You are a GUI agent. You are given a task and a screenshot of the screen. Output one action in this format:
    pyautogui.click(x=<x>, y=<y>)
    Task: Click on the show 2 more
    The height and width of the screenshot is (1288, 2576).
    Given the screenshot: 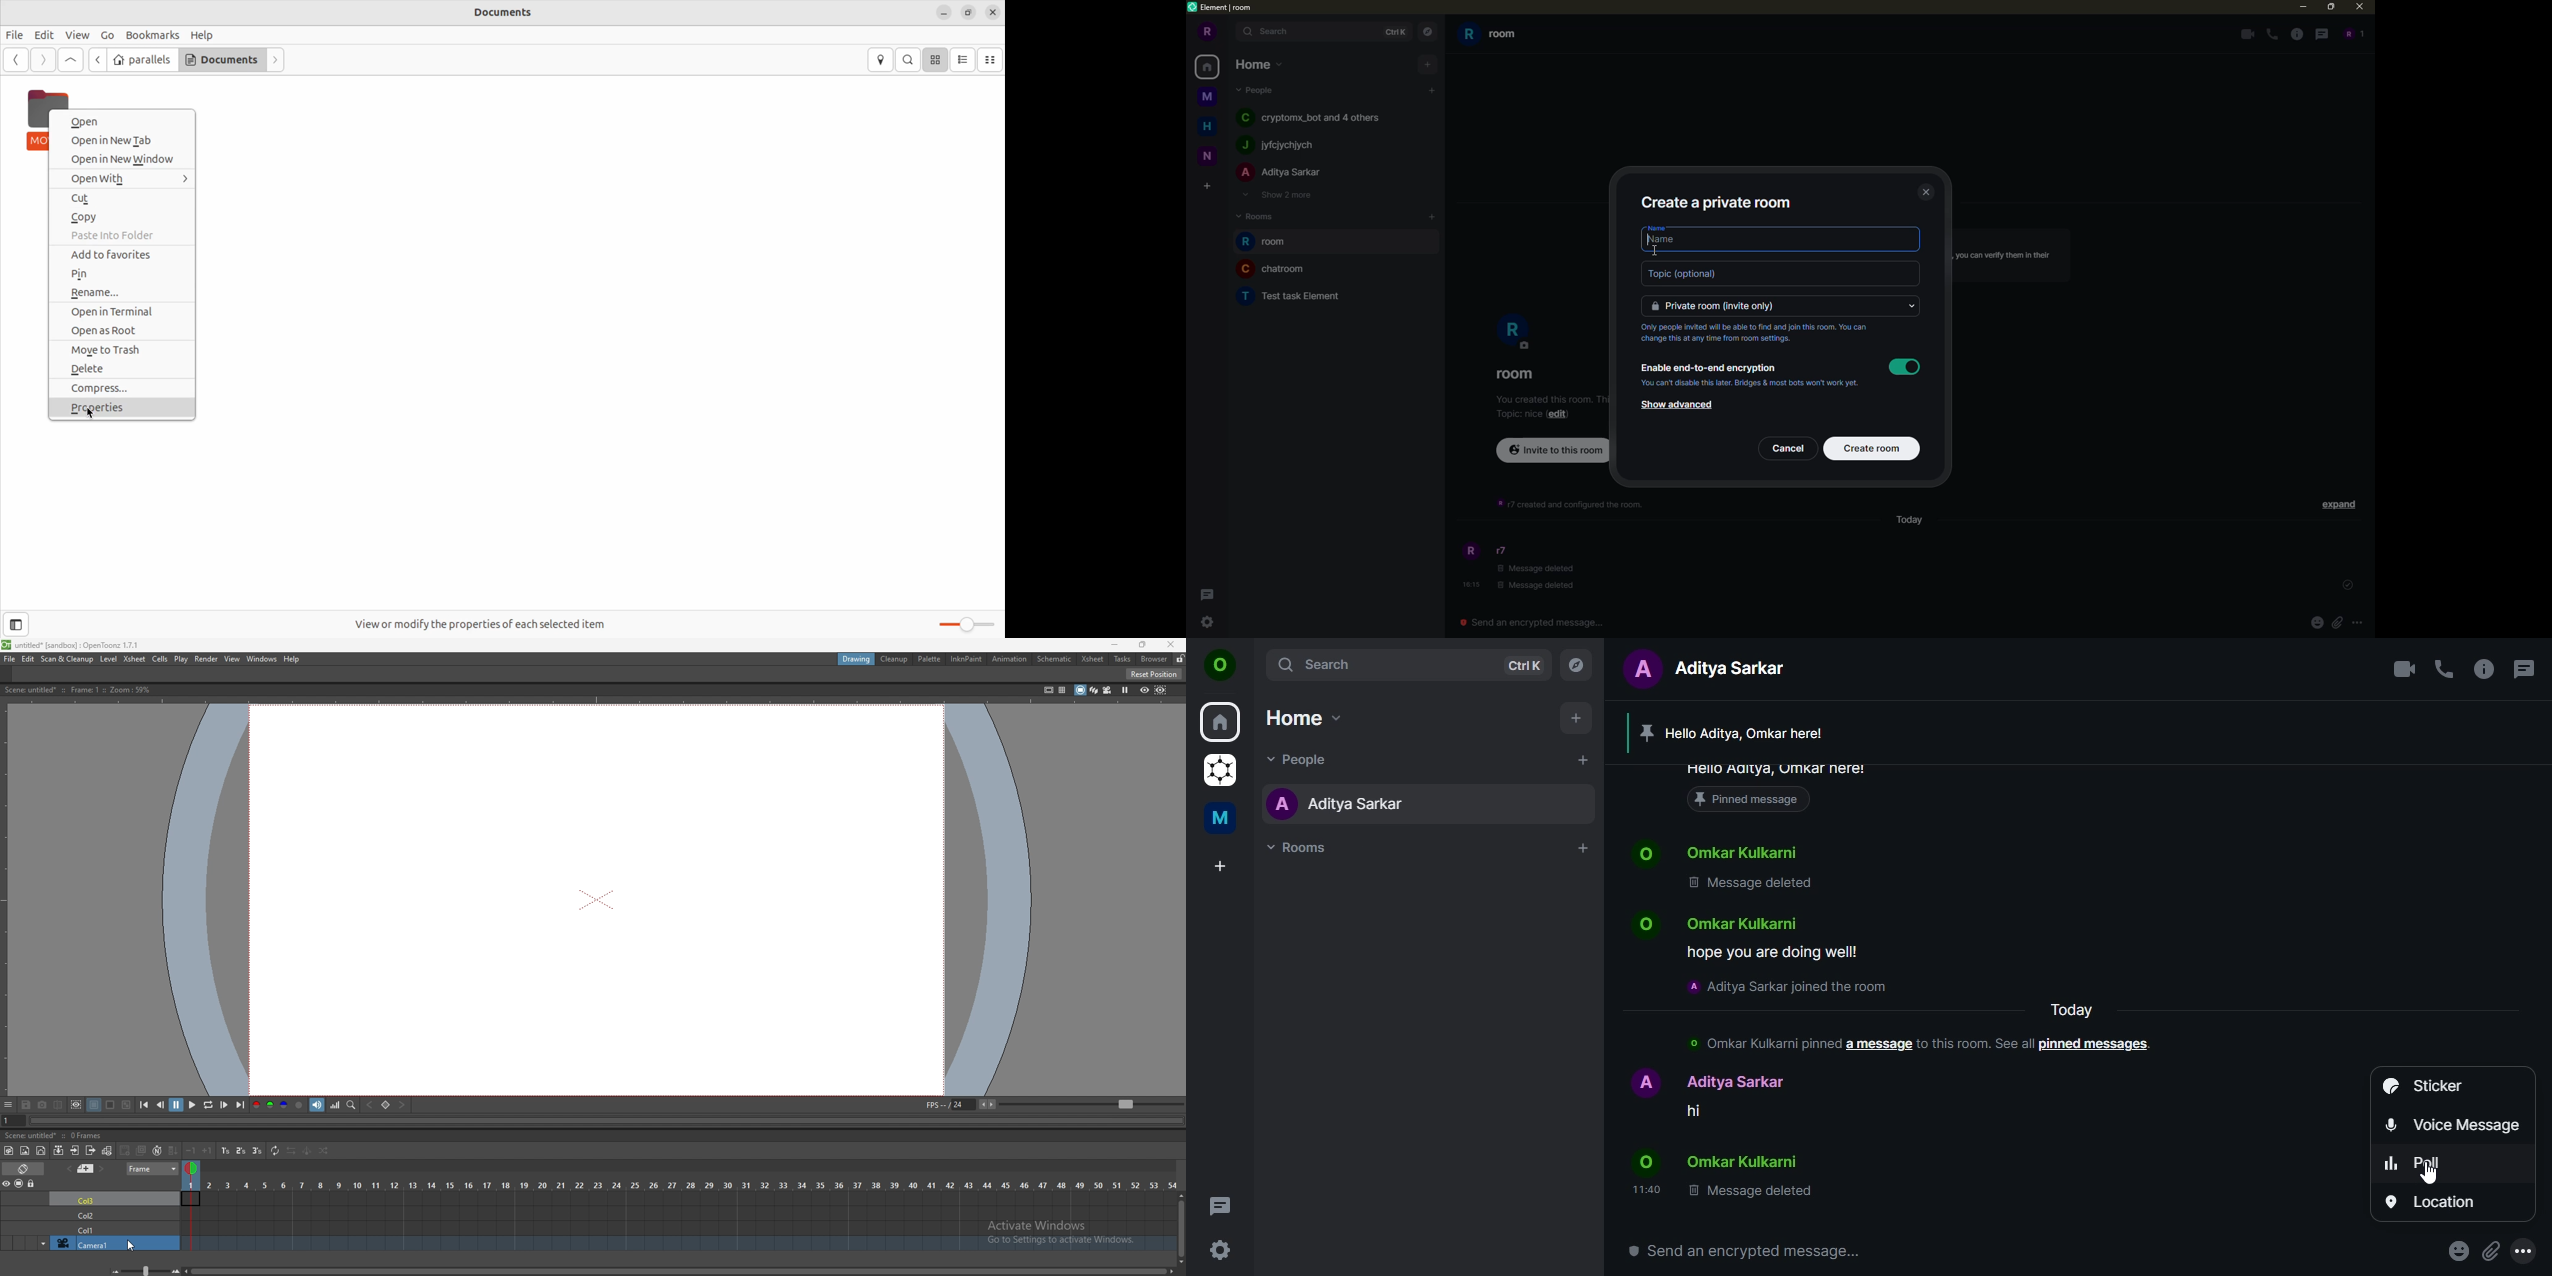 What is the action you would take?
    pyautogui.click(x=1283, y=194)
    